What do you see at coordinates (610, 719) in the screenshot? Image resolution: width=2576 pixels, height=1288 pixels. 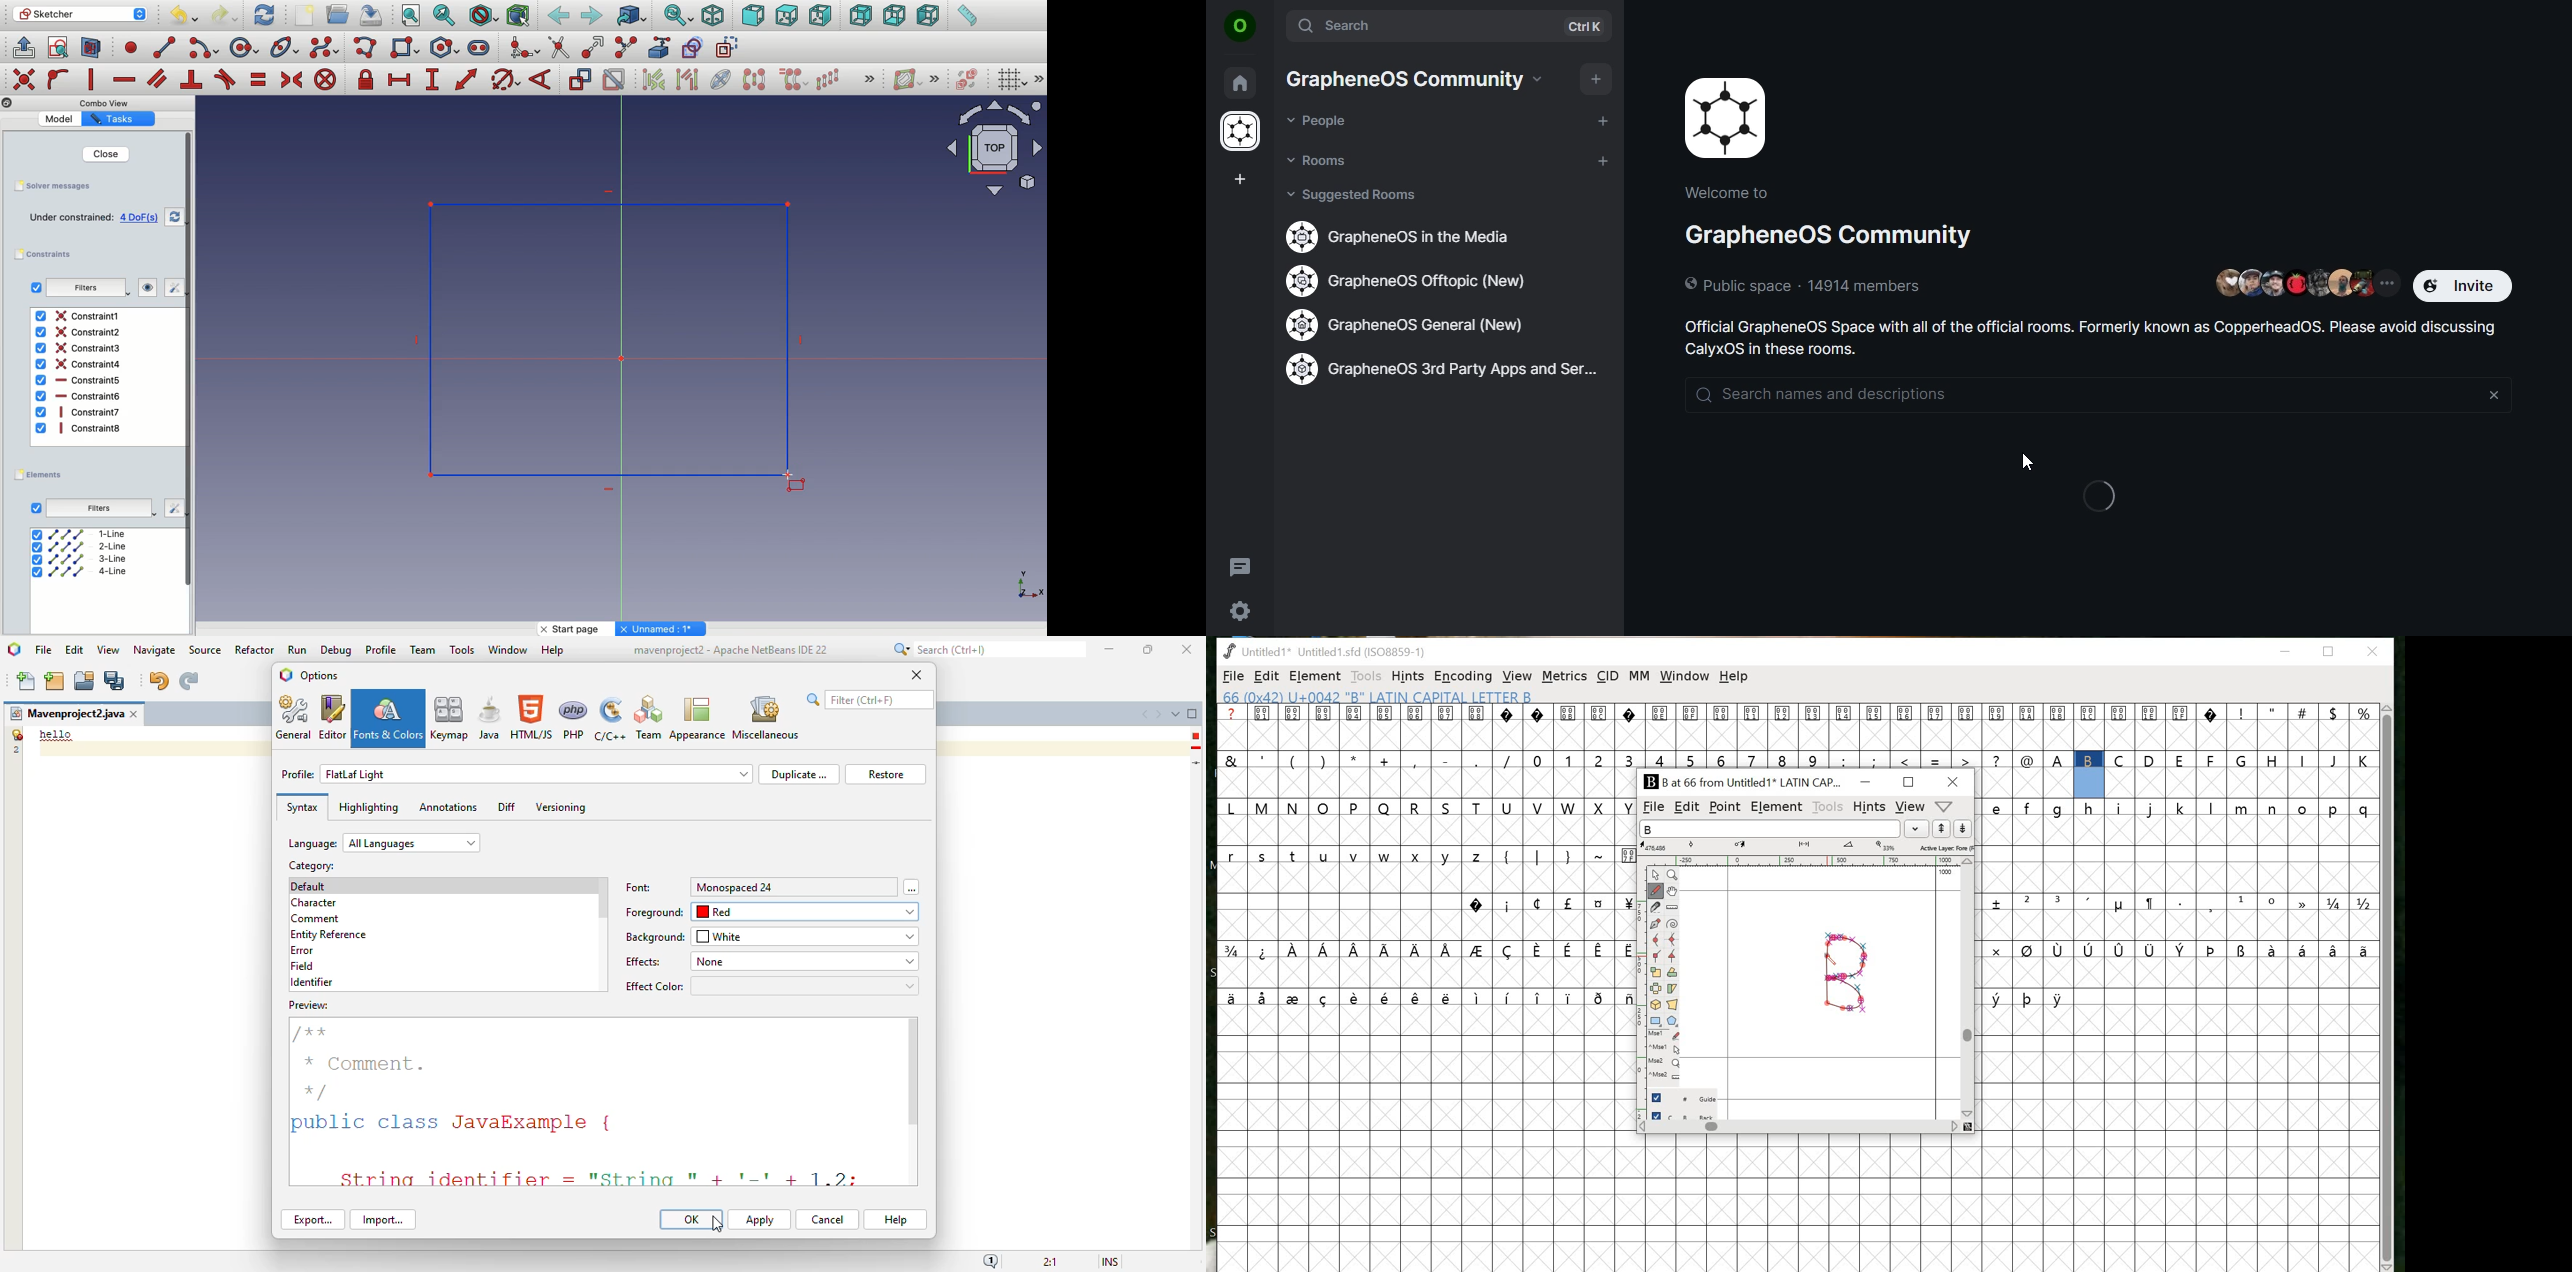 I see `C/C++` at bounding box center [610, 719].